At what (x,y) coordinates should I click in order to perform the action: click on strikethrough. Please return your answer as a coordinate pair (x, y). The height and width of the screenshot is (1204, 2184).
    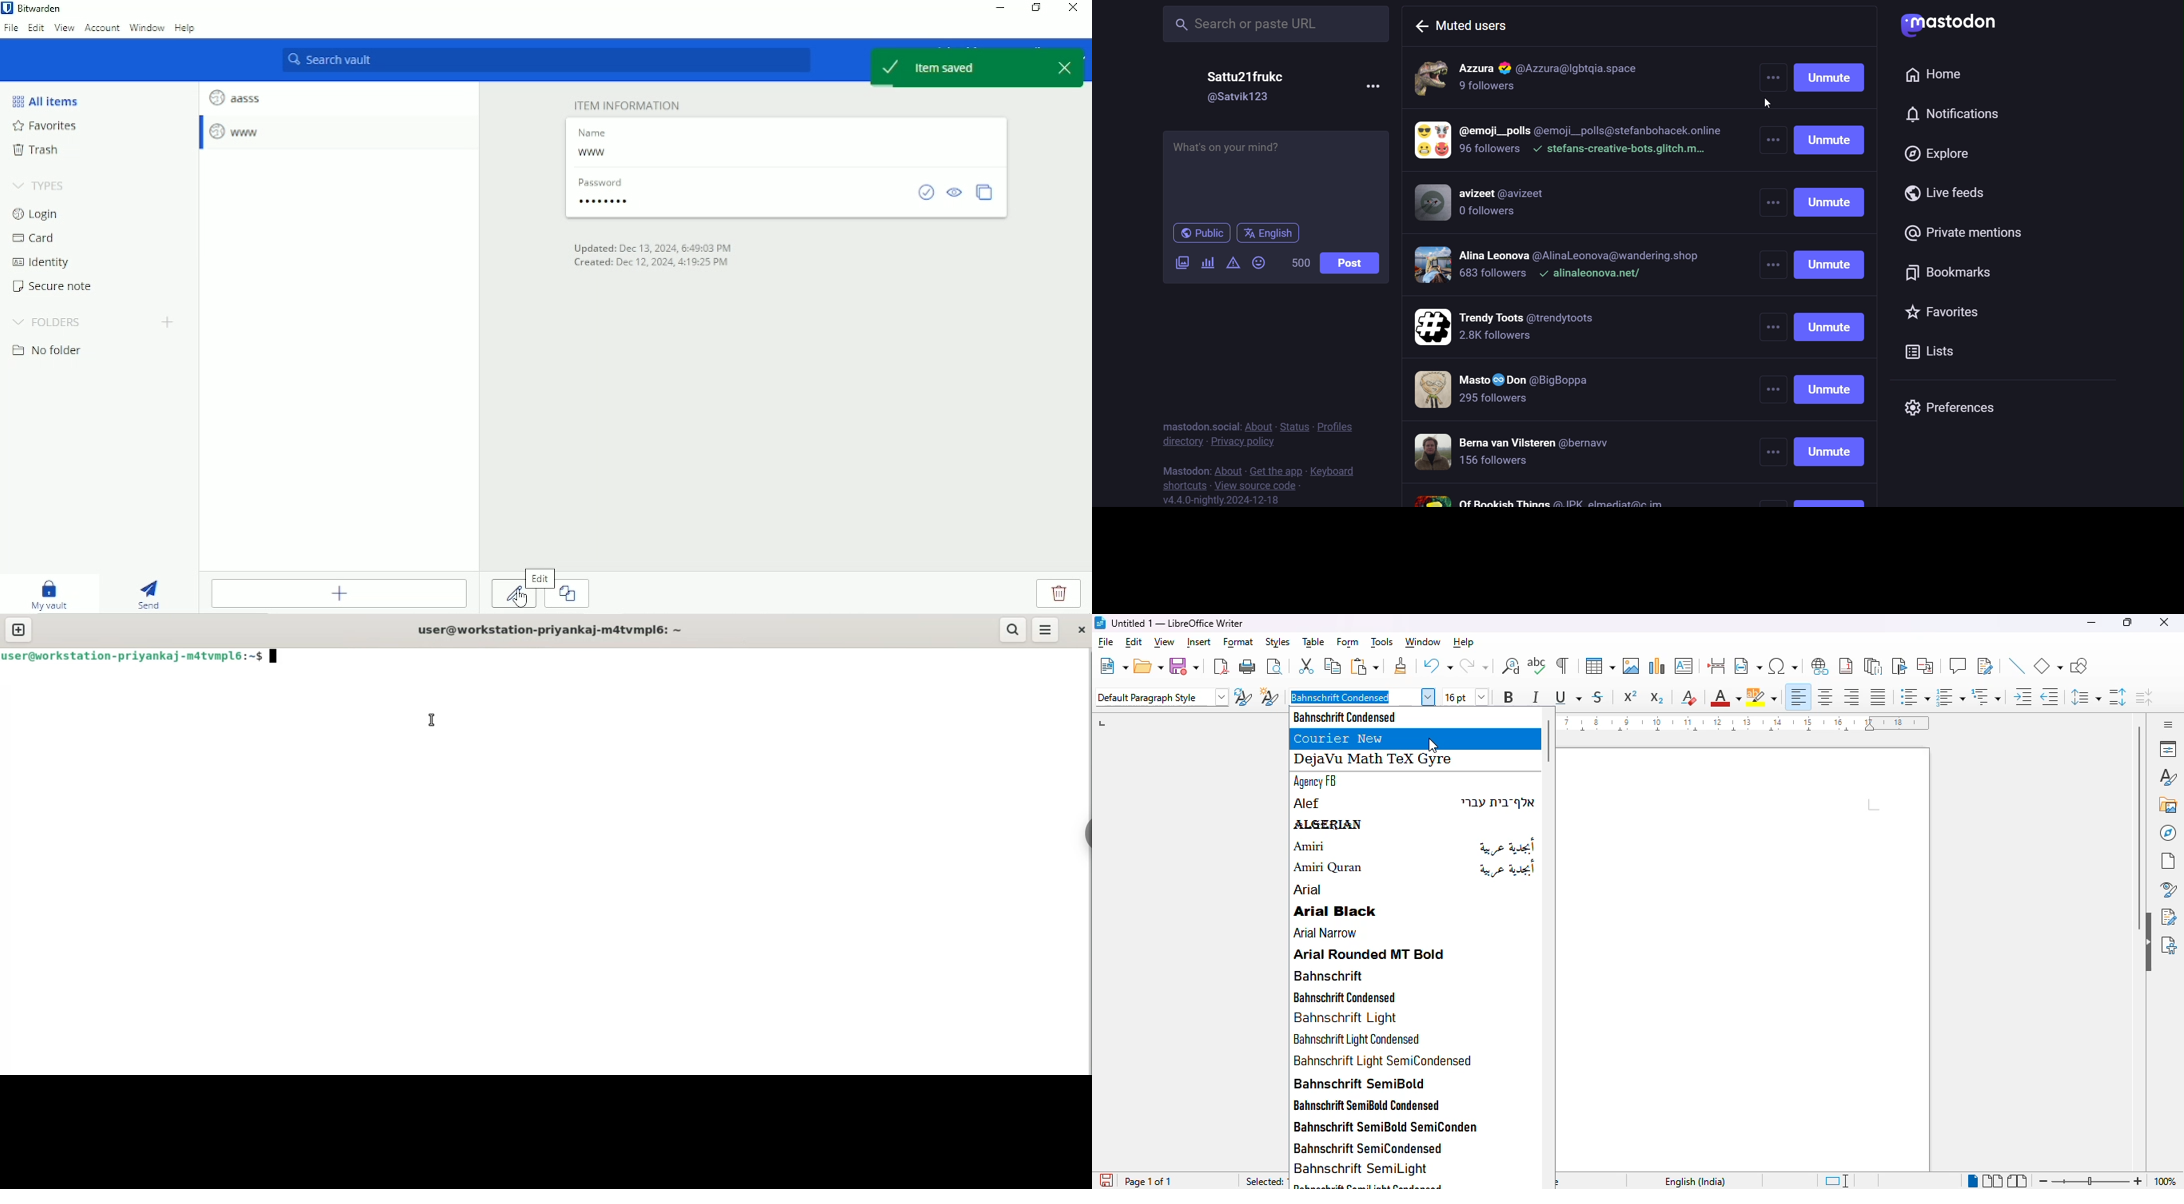
    Looking at the image, I should click on (1599, 697).